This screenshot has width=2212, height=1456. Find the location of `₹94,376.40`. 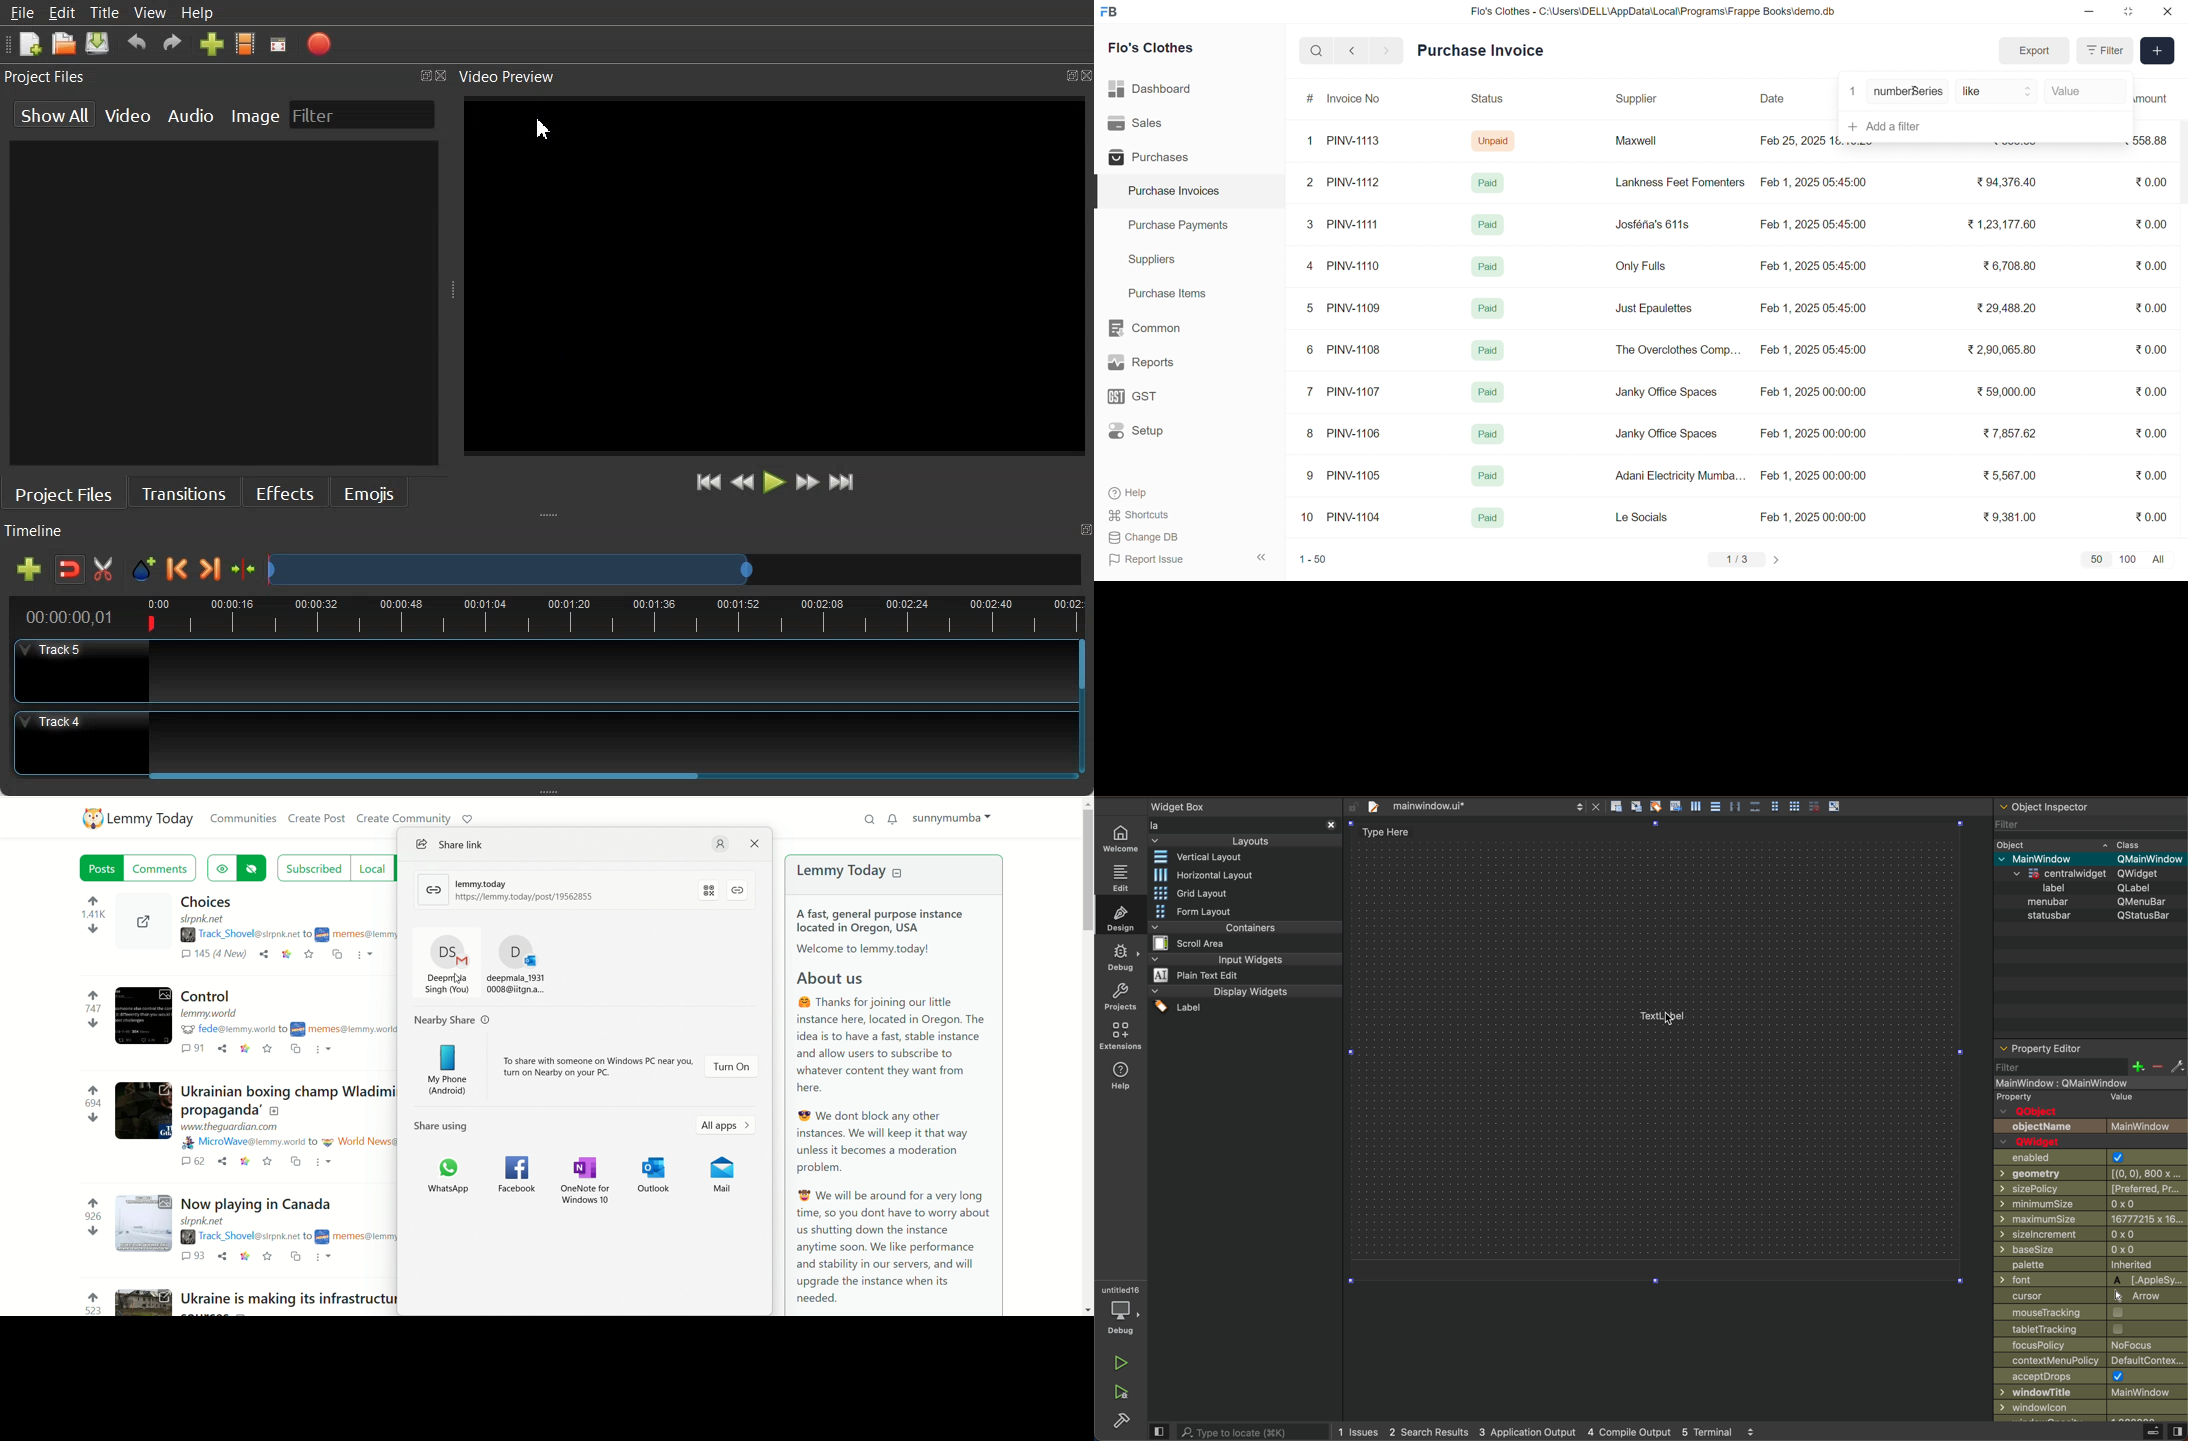

₹94,376.40 is located at coordinates (2003, 183).